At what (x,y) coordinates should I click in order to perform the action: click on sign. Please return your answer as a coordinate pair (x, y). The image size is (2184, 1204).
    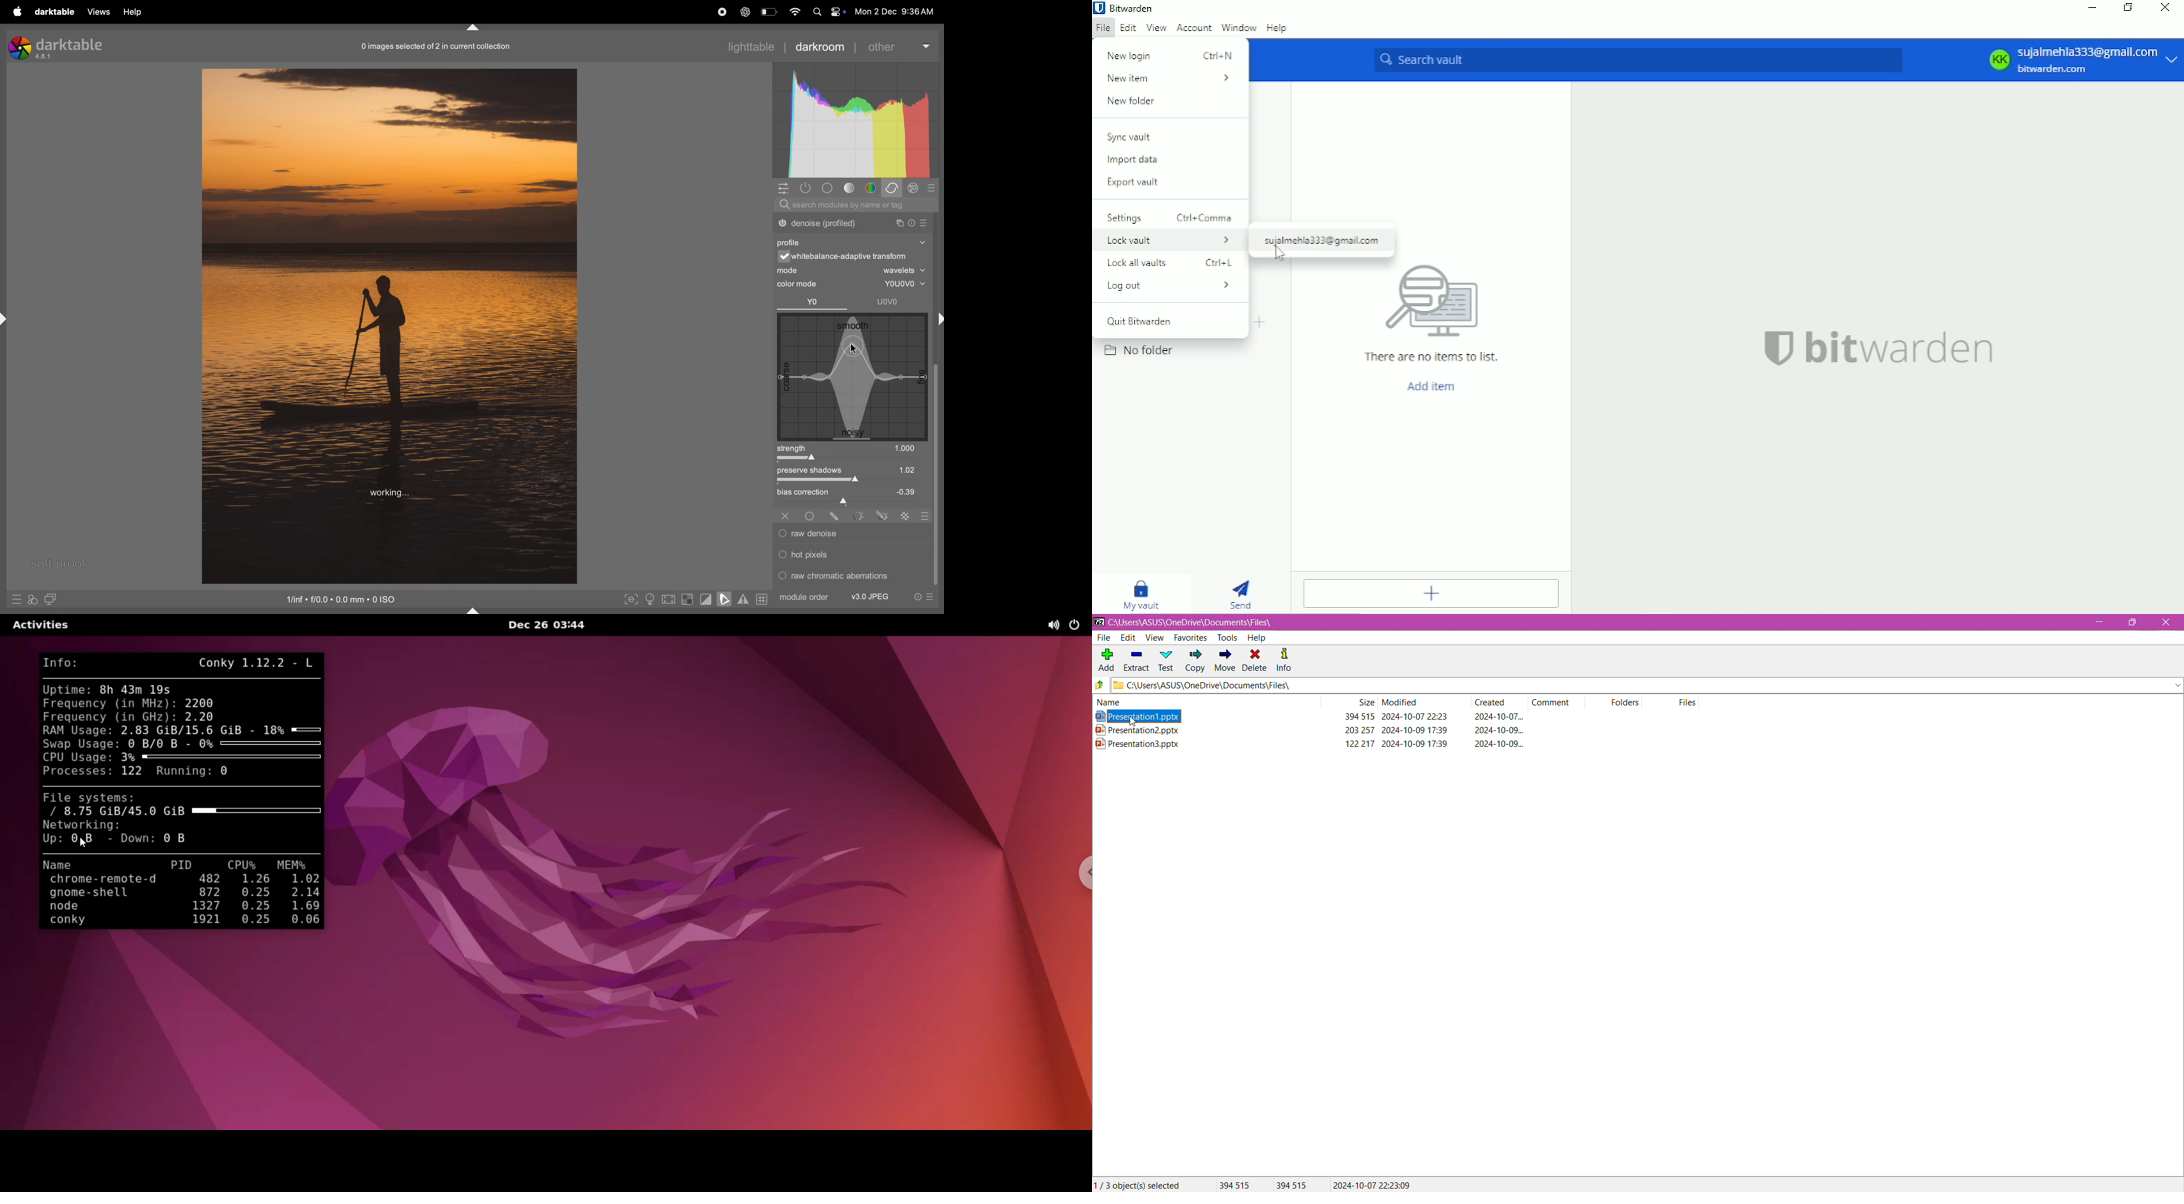
    Looking at the image, I should click on (17, 601).